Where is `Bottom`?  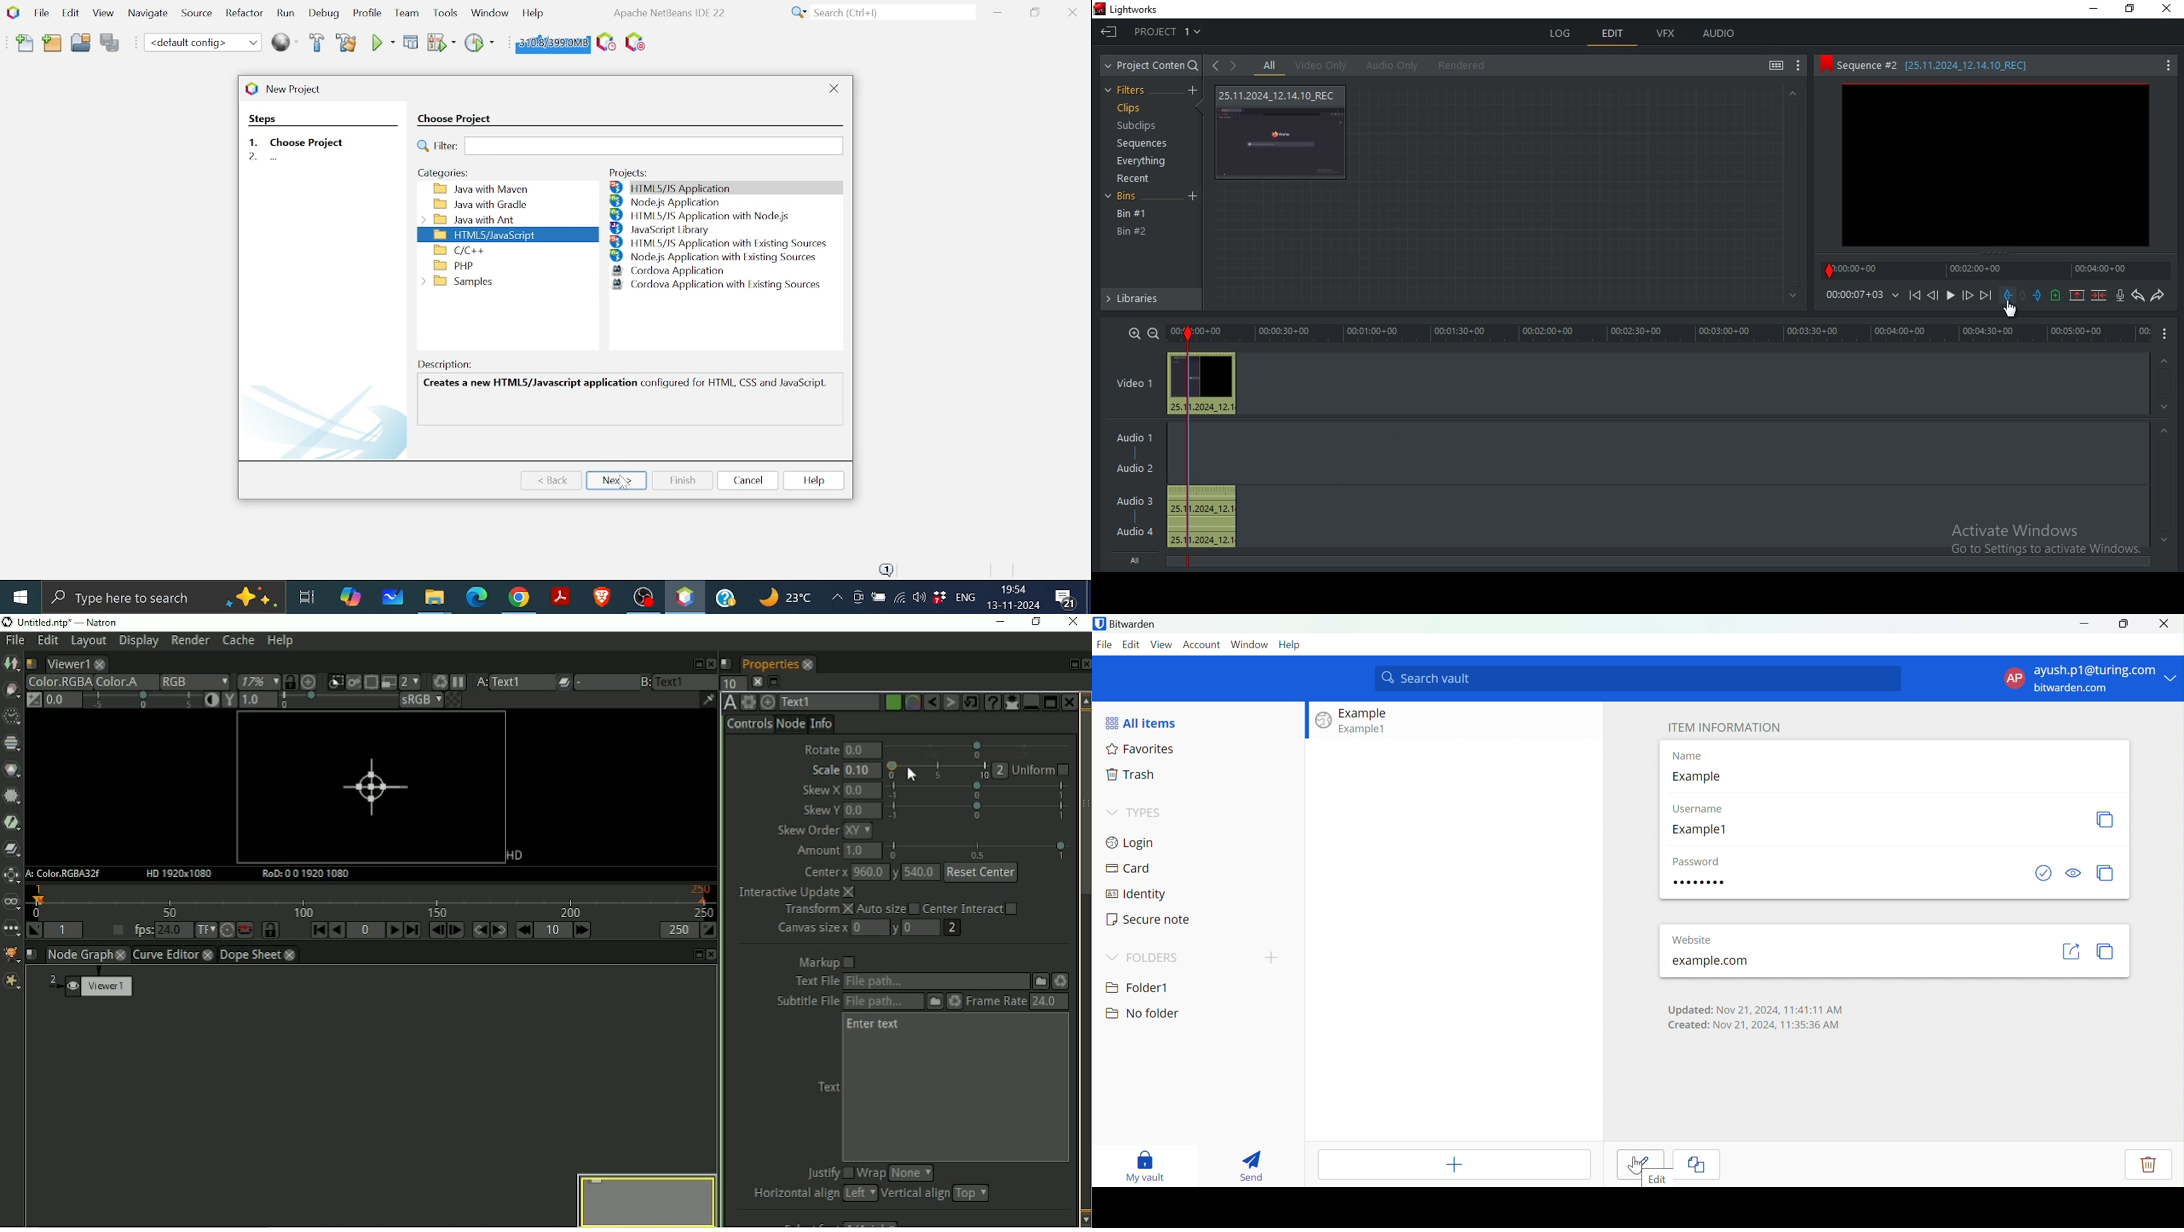 Bottom is located at coordinates (1790, 296).